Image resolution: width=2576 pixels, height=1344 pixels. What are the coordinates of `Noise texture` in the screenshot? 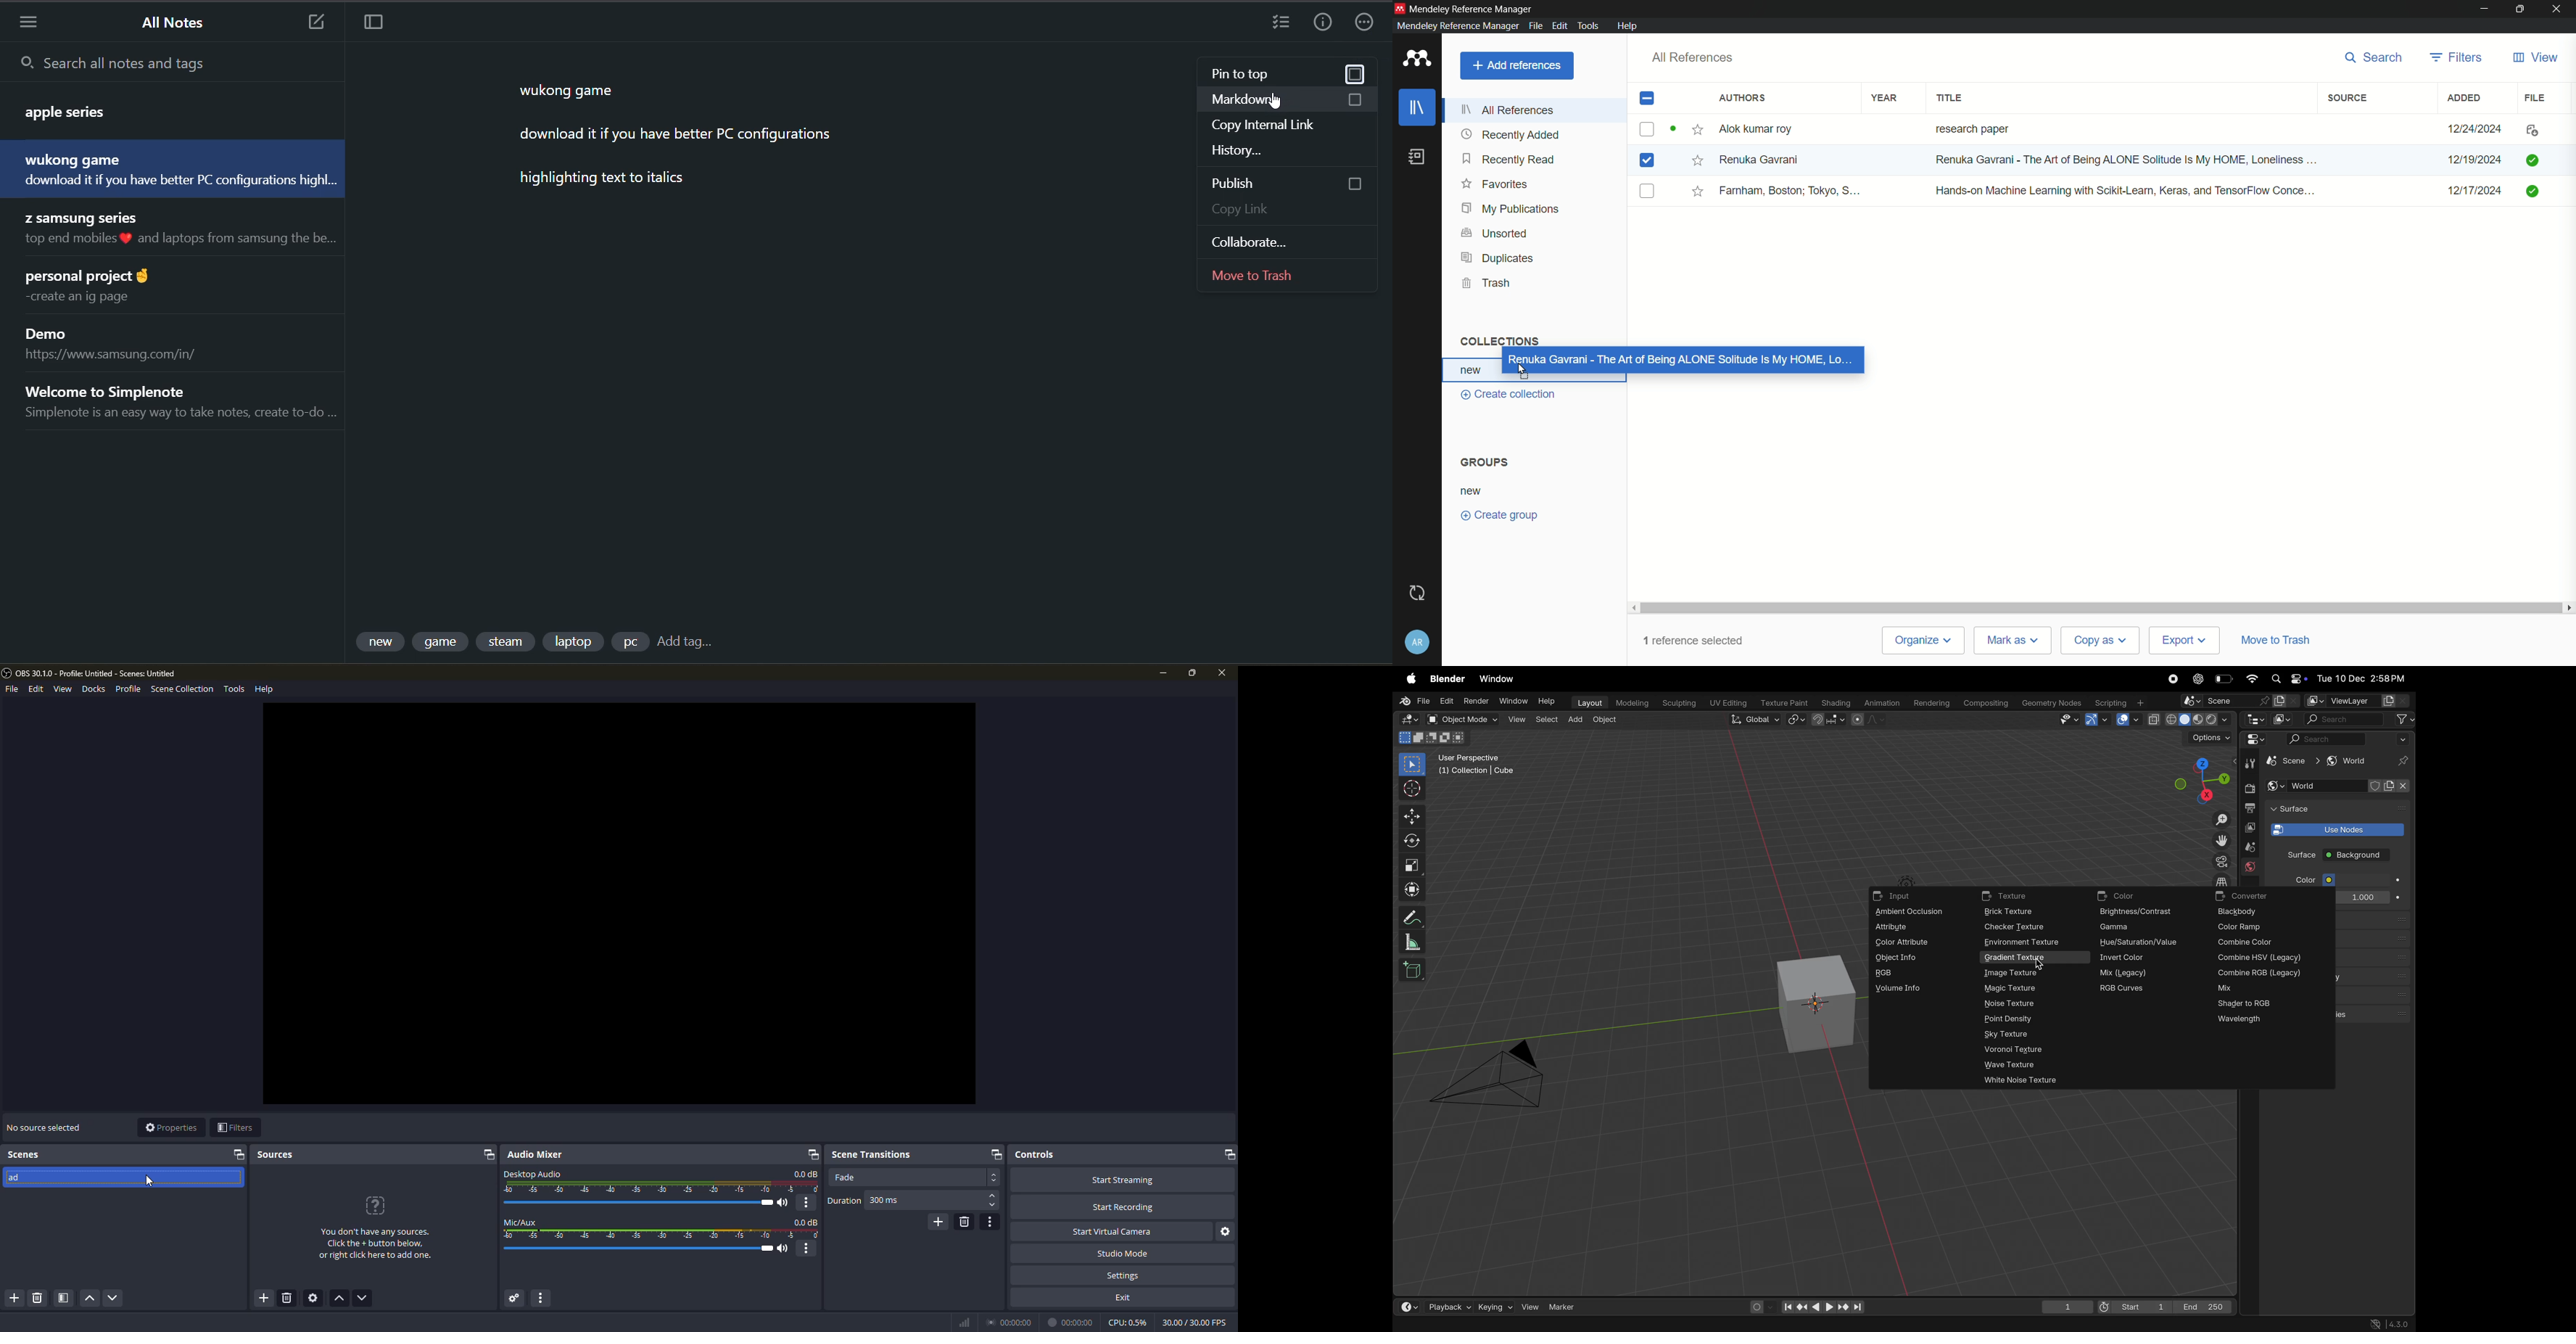 It's located at (2011, 1003).